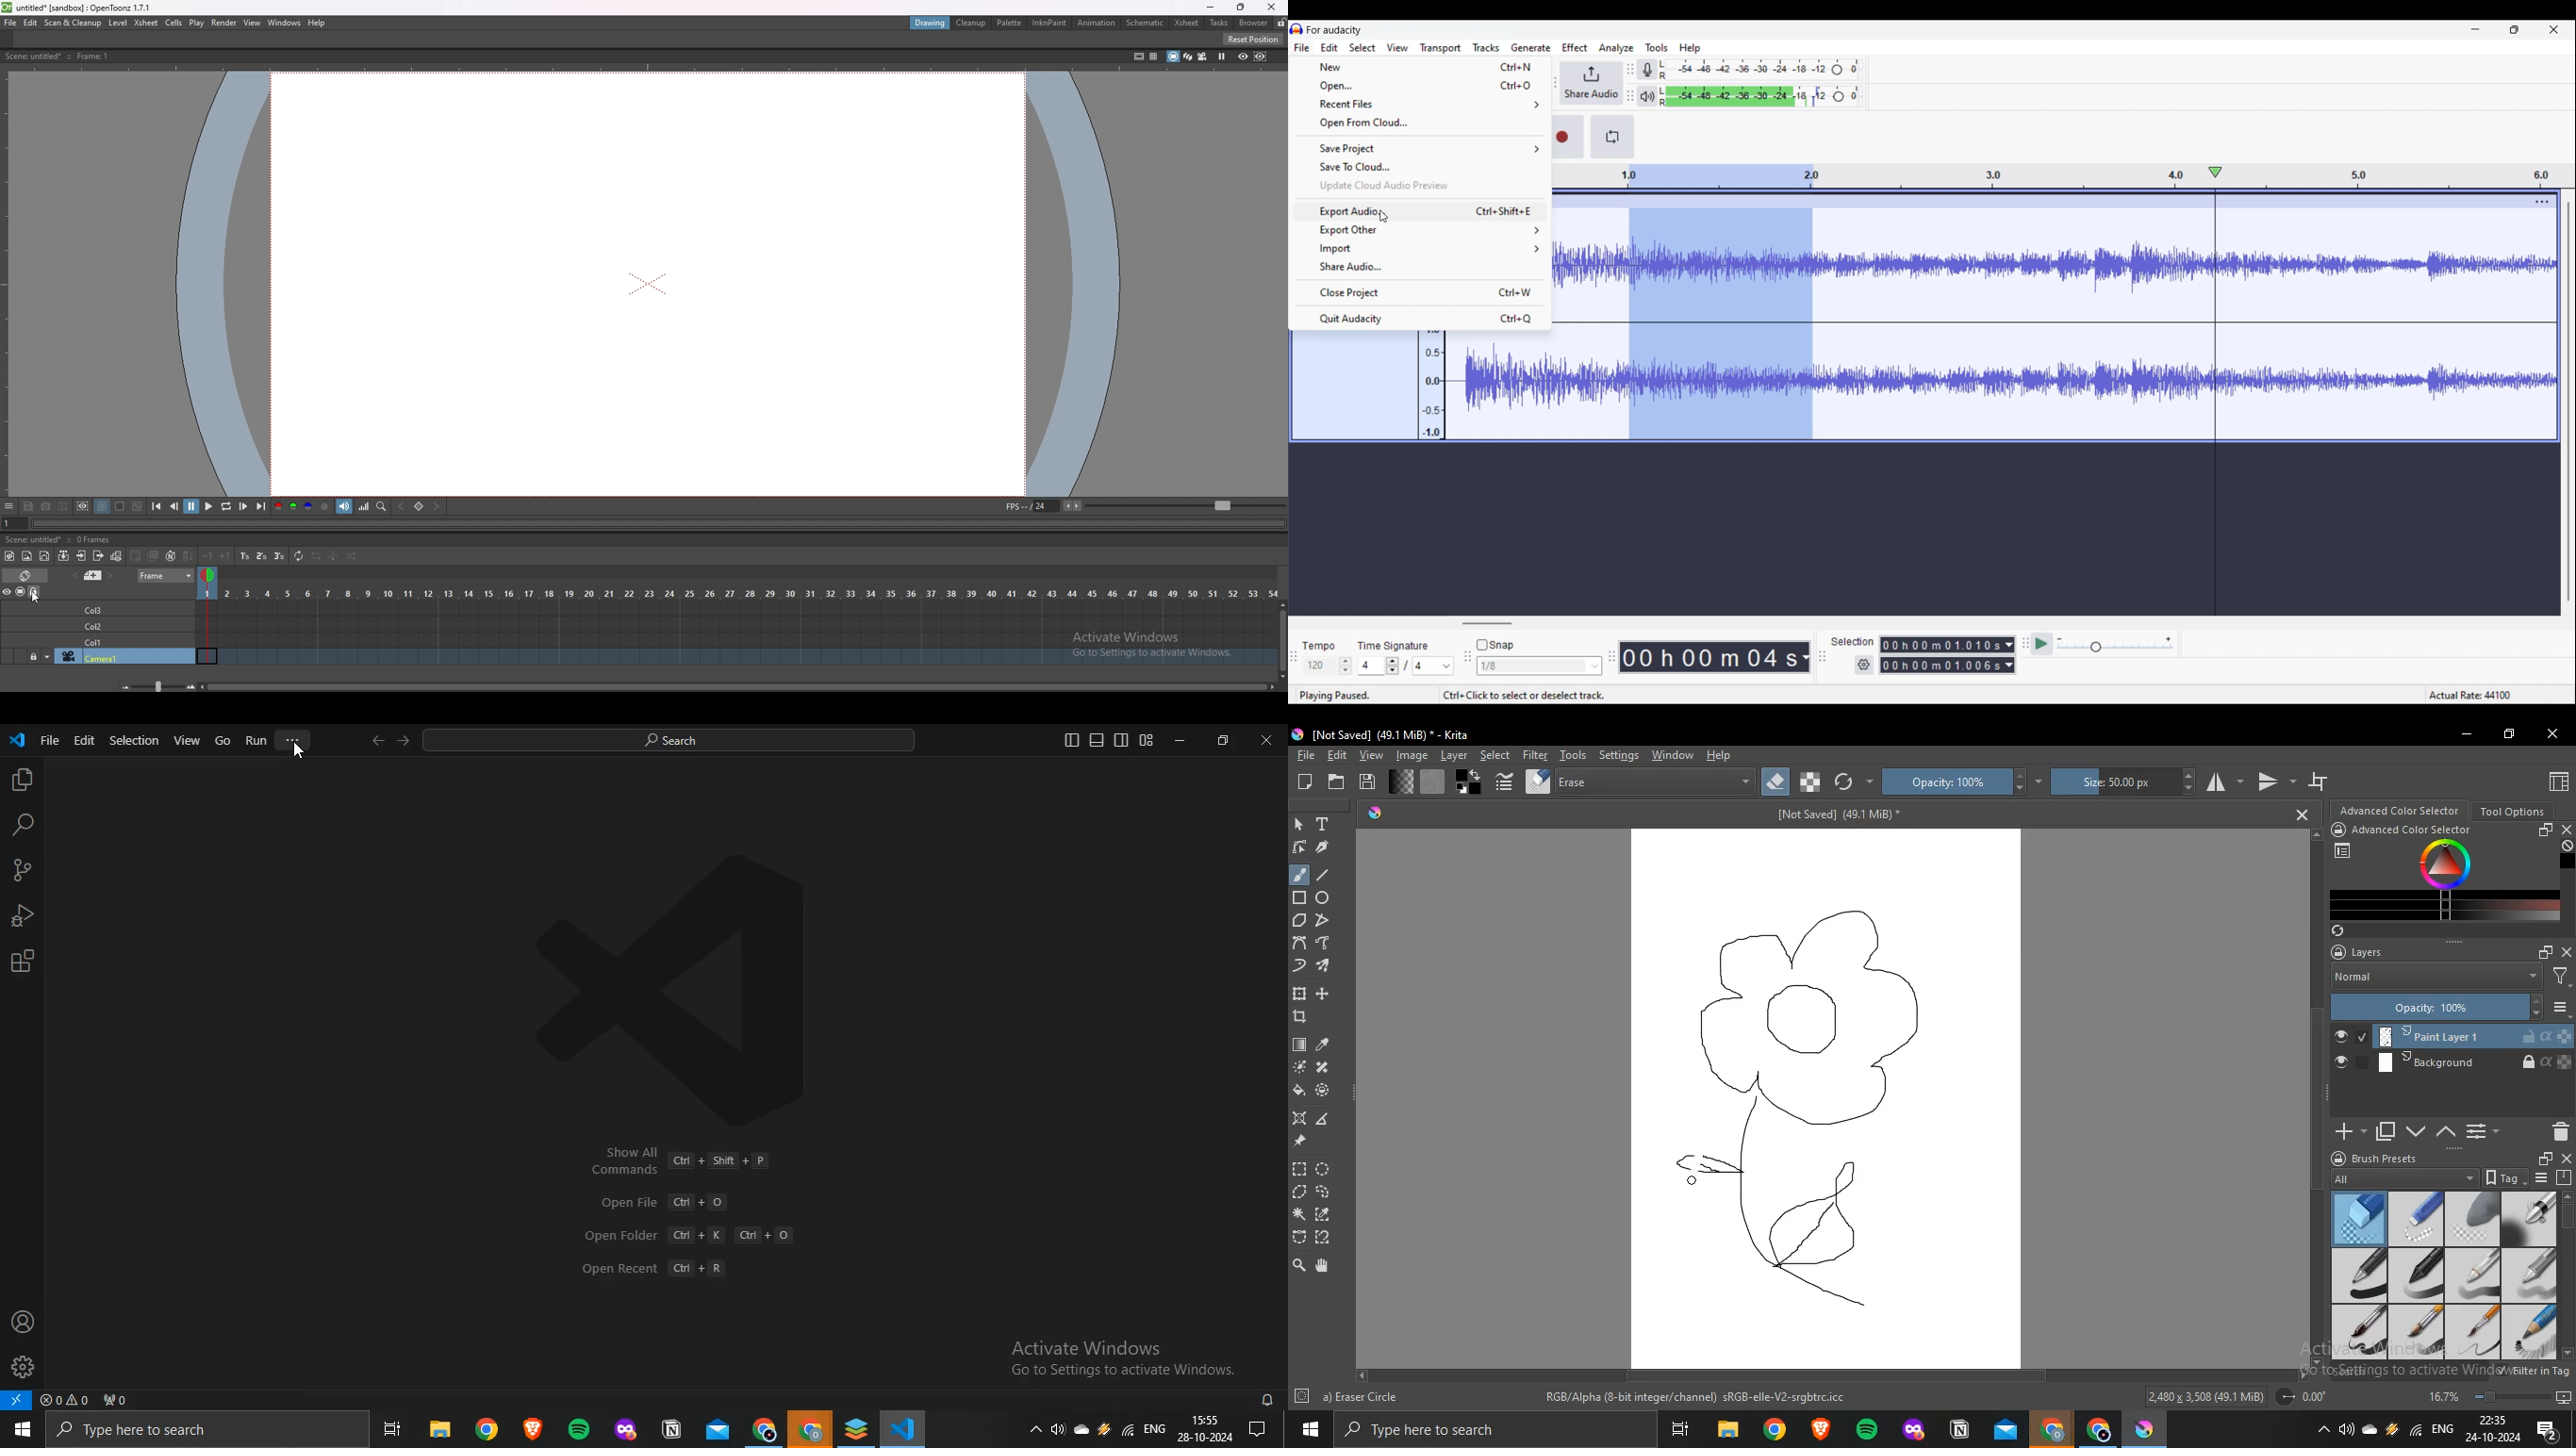  What do you see at coordinates (1325, 942) in the screenshot?
I see `freehand path tool` at bounding box center [1325, 942].